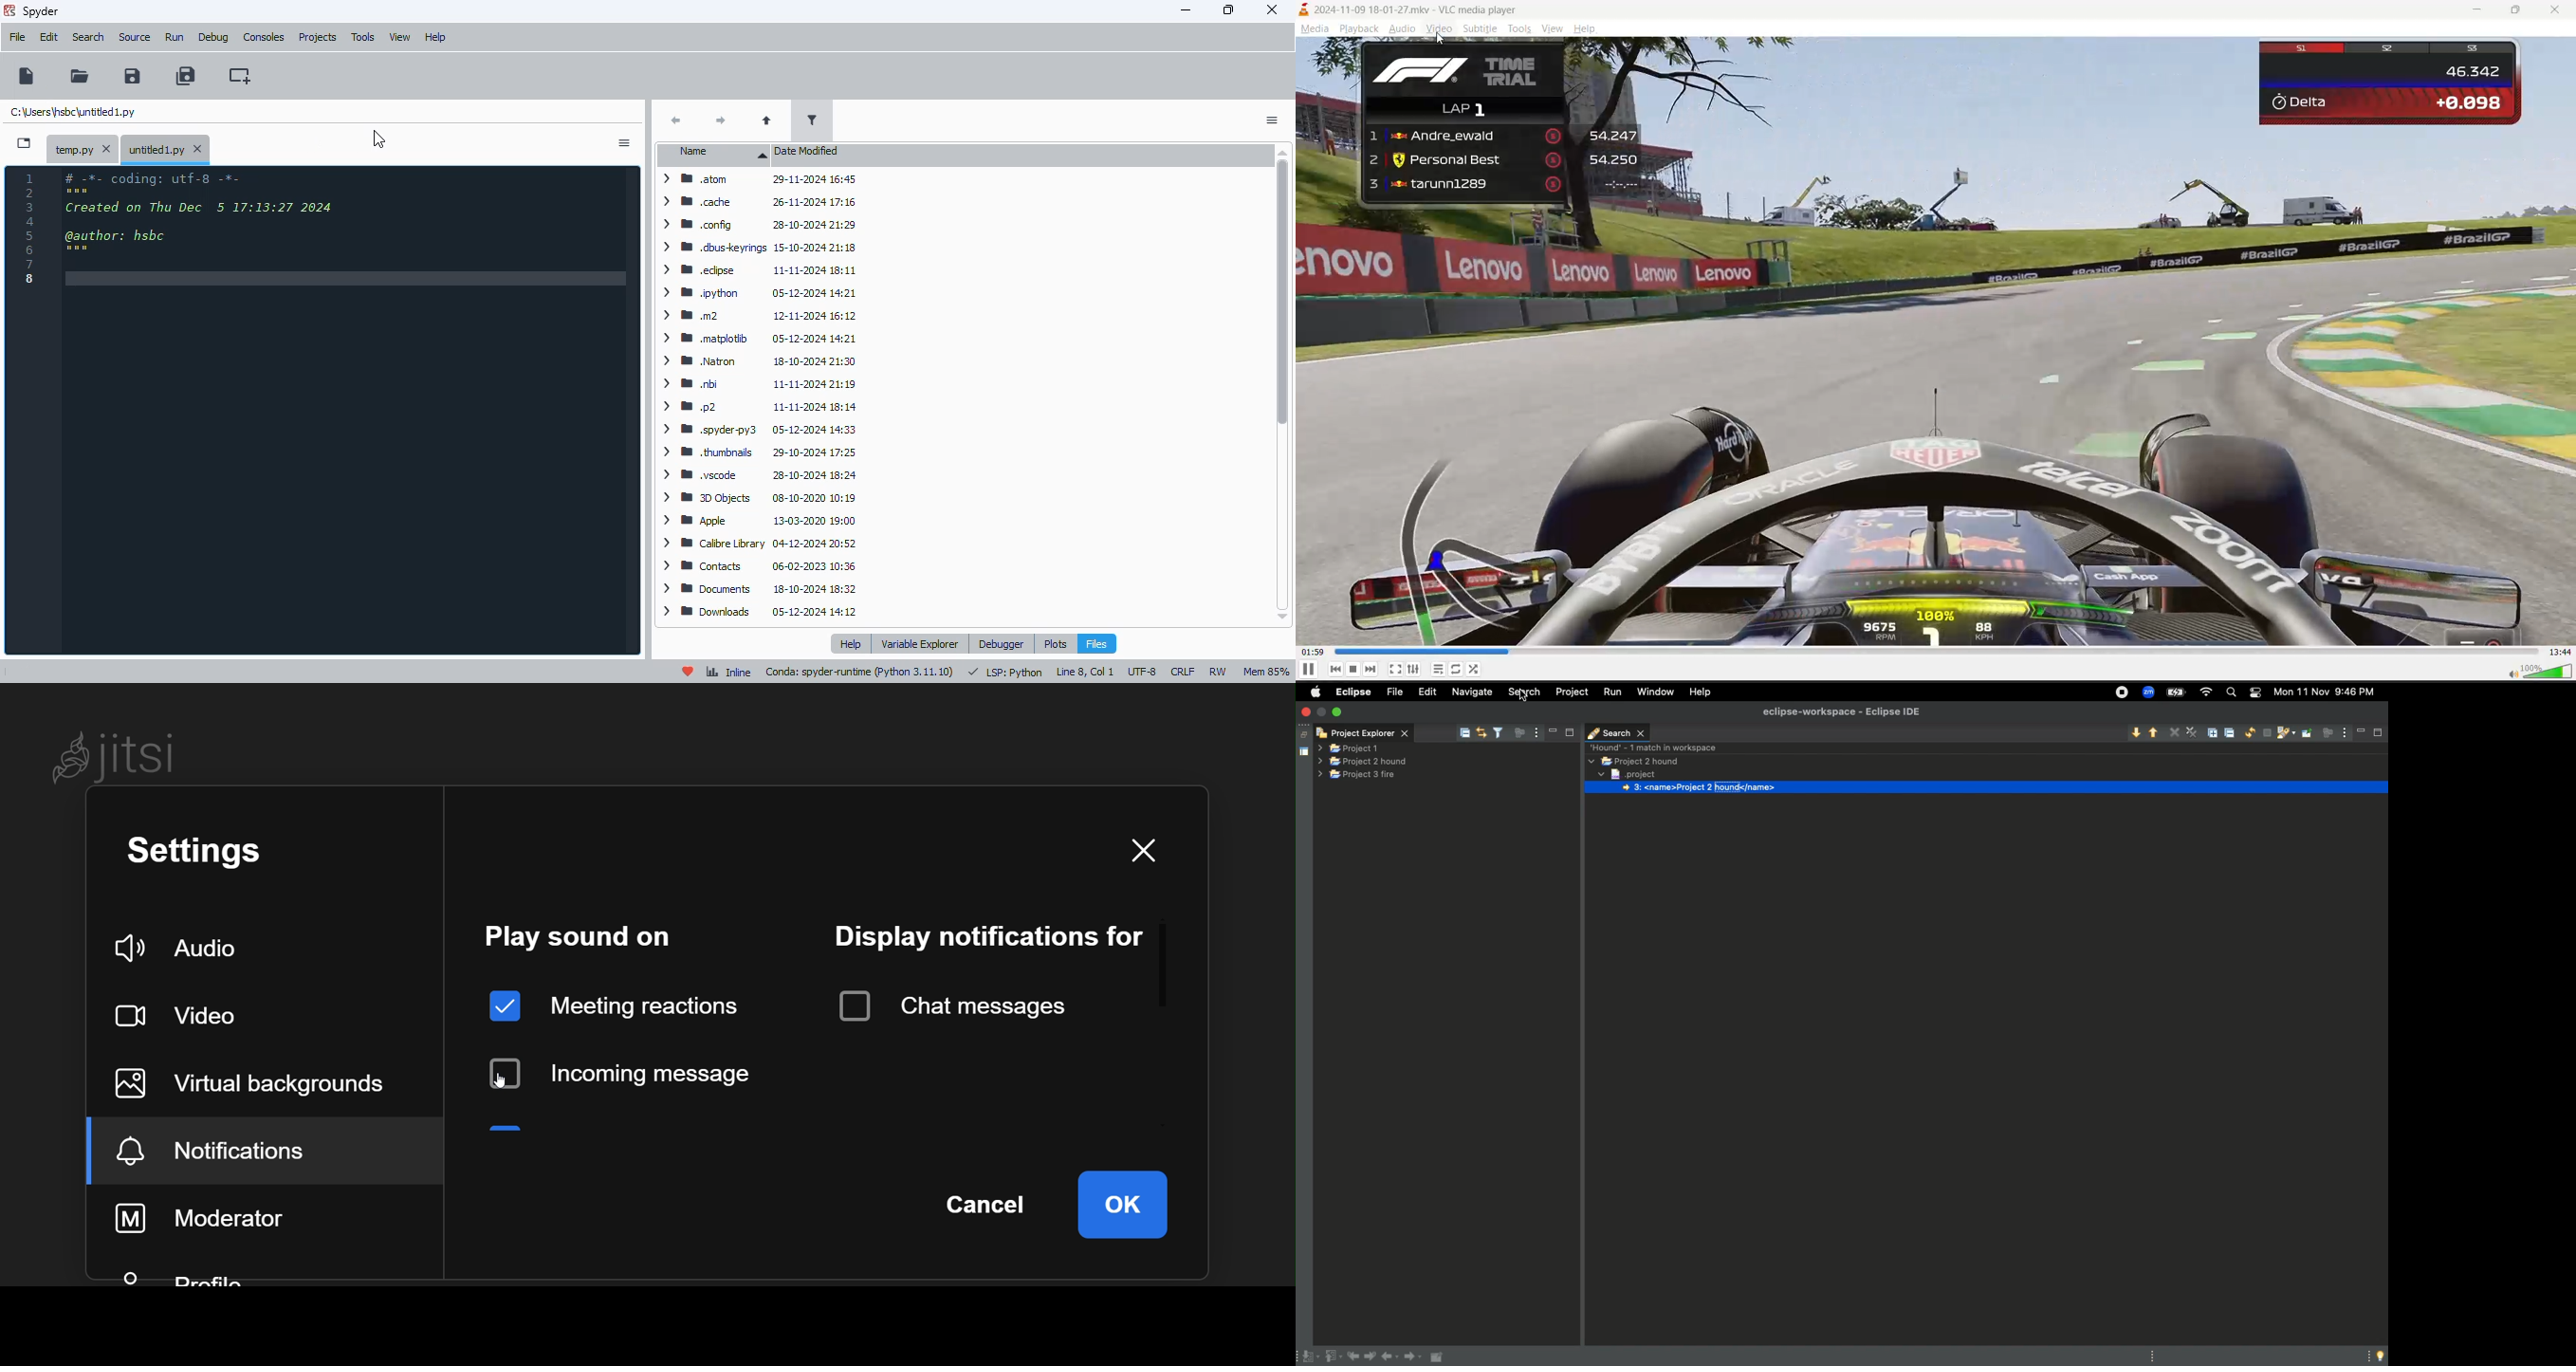 The height and width of the screenshot is (1372, 2576). What do you see at coordinates (728, 672) in the screenshot?
I see `inline` at bounding box center [728, 672].